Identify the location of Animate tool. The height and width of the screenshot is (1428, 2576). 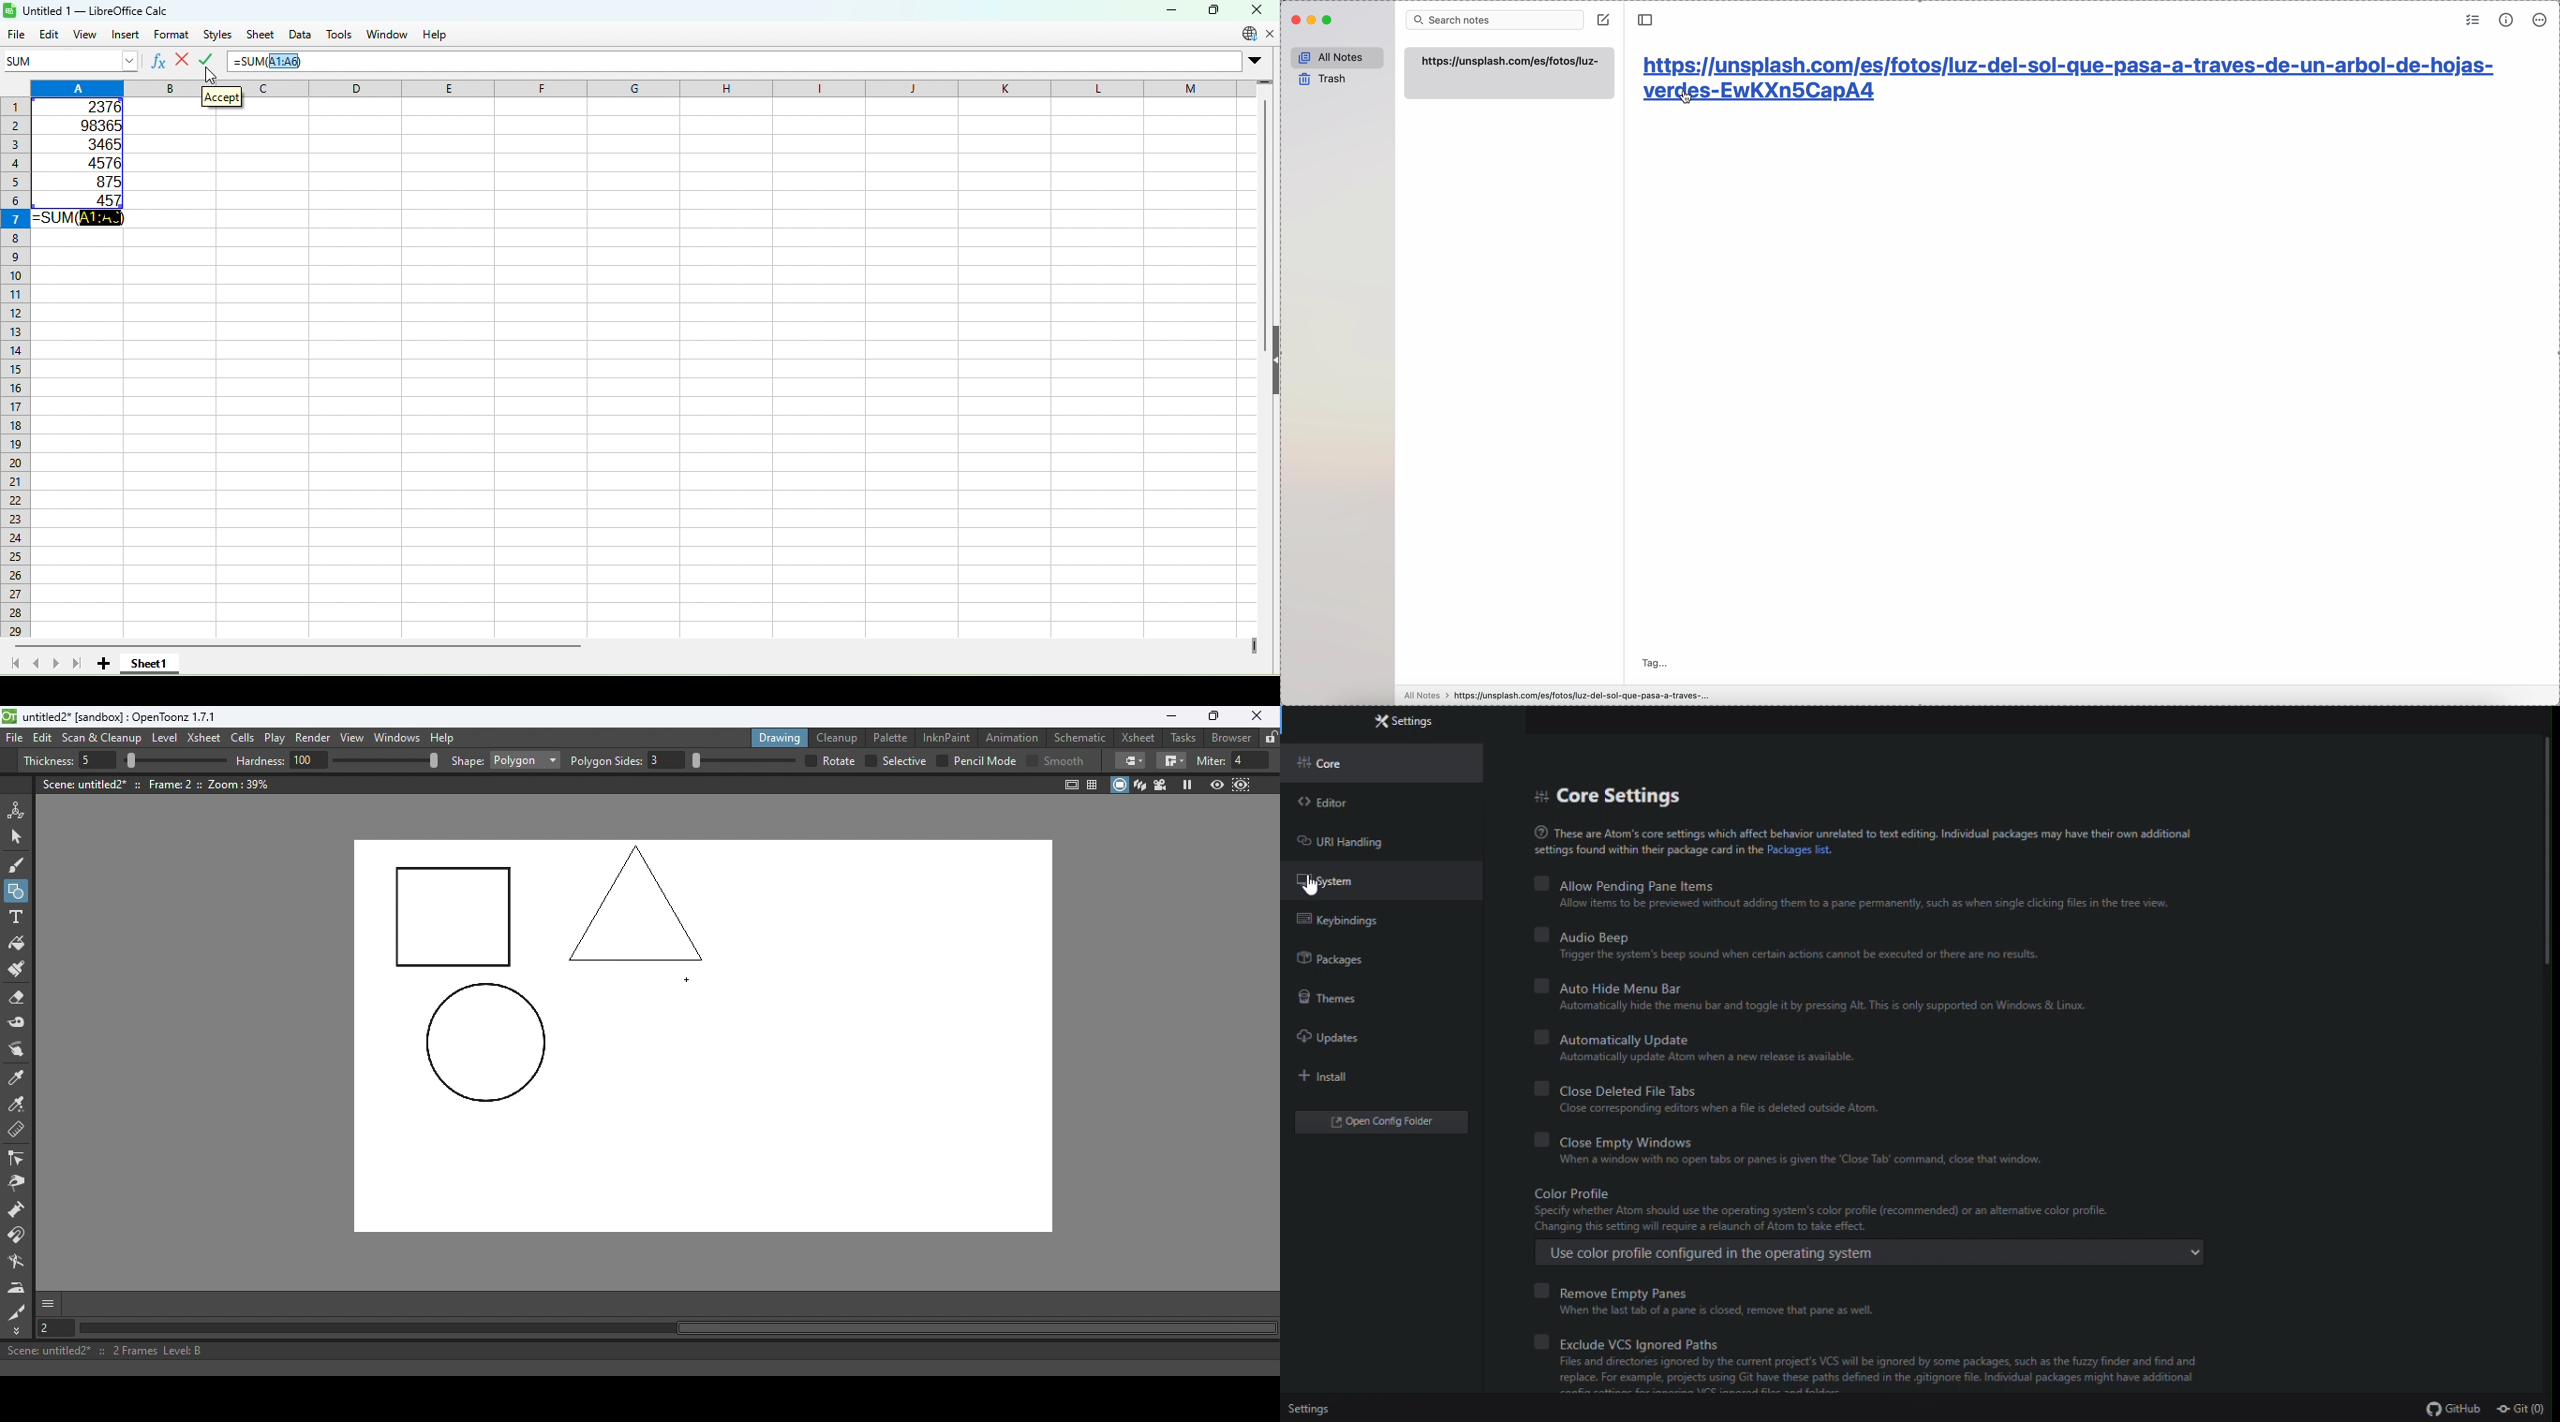
(20, 810).